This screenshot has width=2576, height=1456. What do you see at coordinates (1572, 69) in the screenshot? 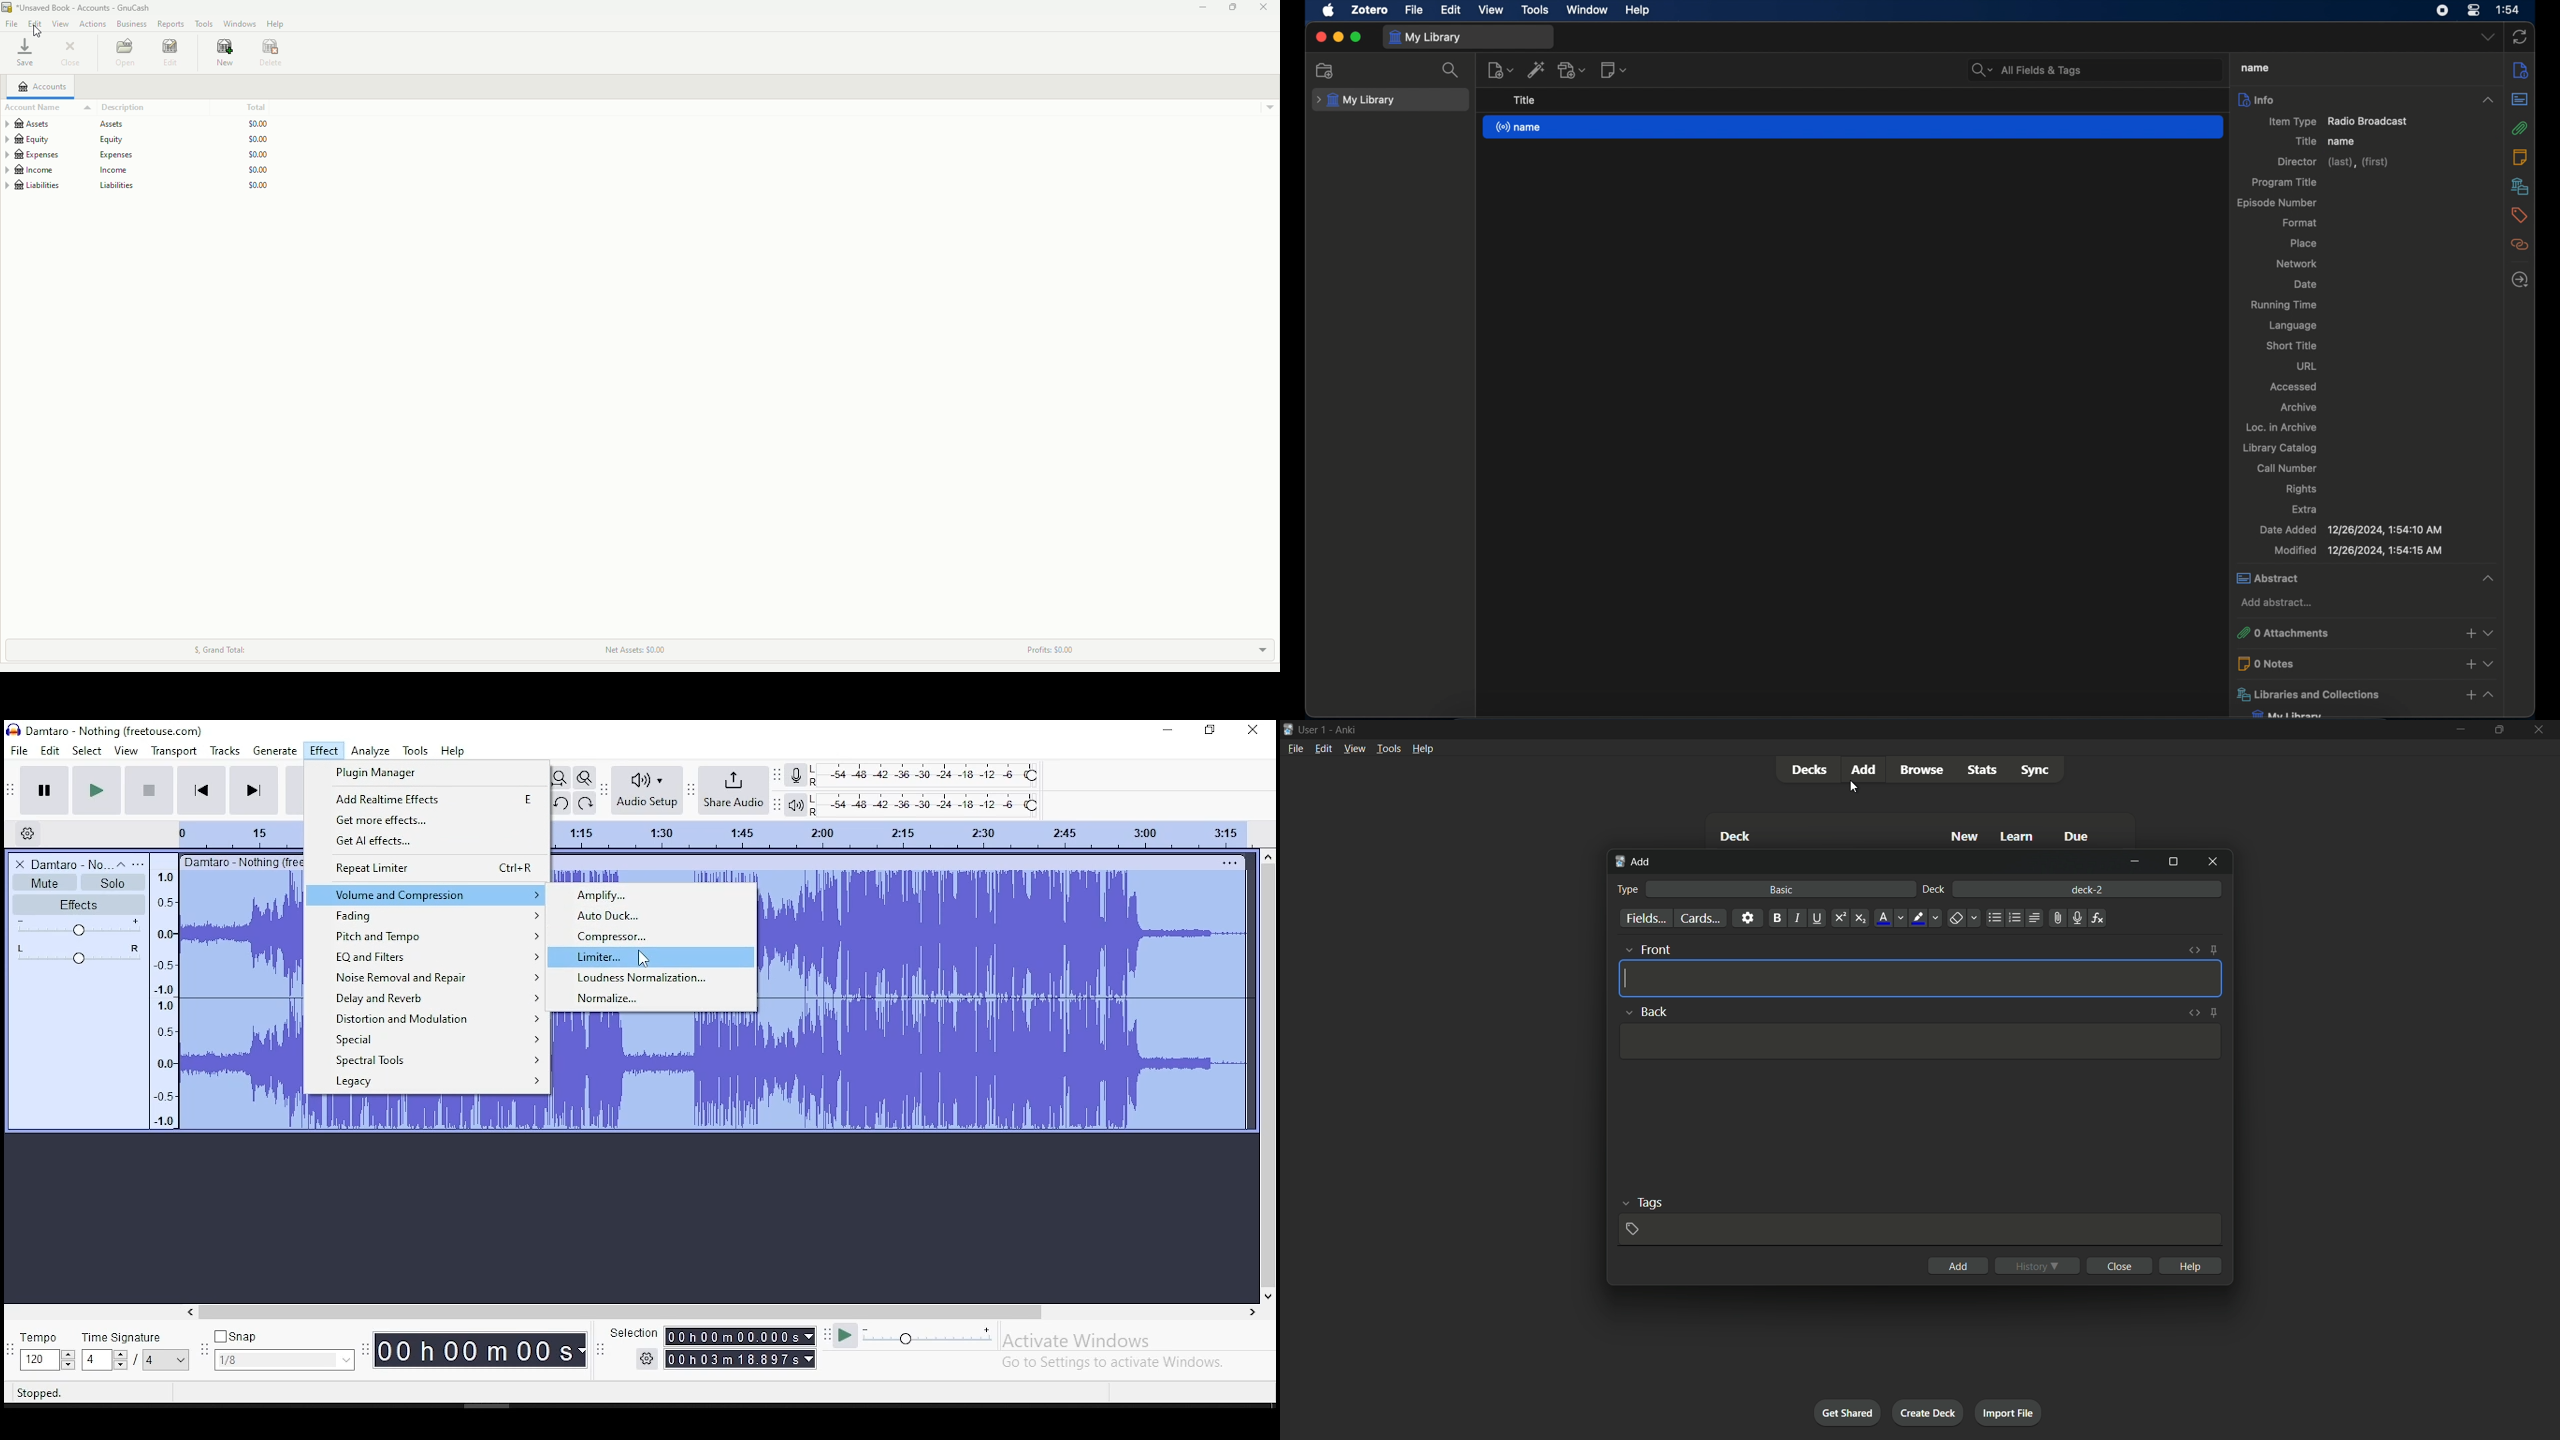
I see `add attachment` at bounding box center [1572, 69].